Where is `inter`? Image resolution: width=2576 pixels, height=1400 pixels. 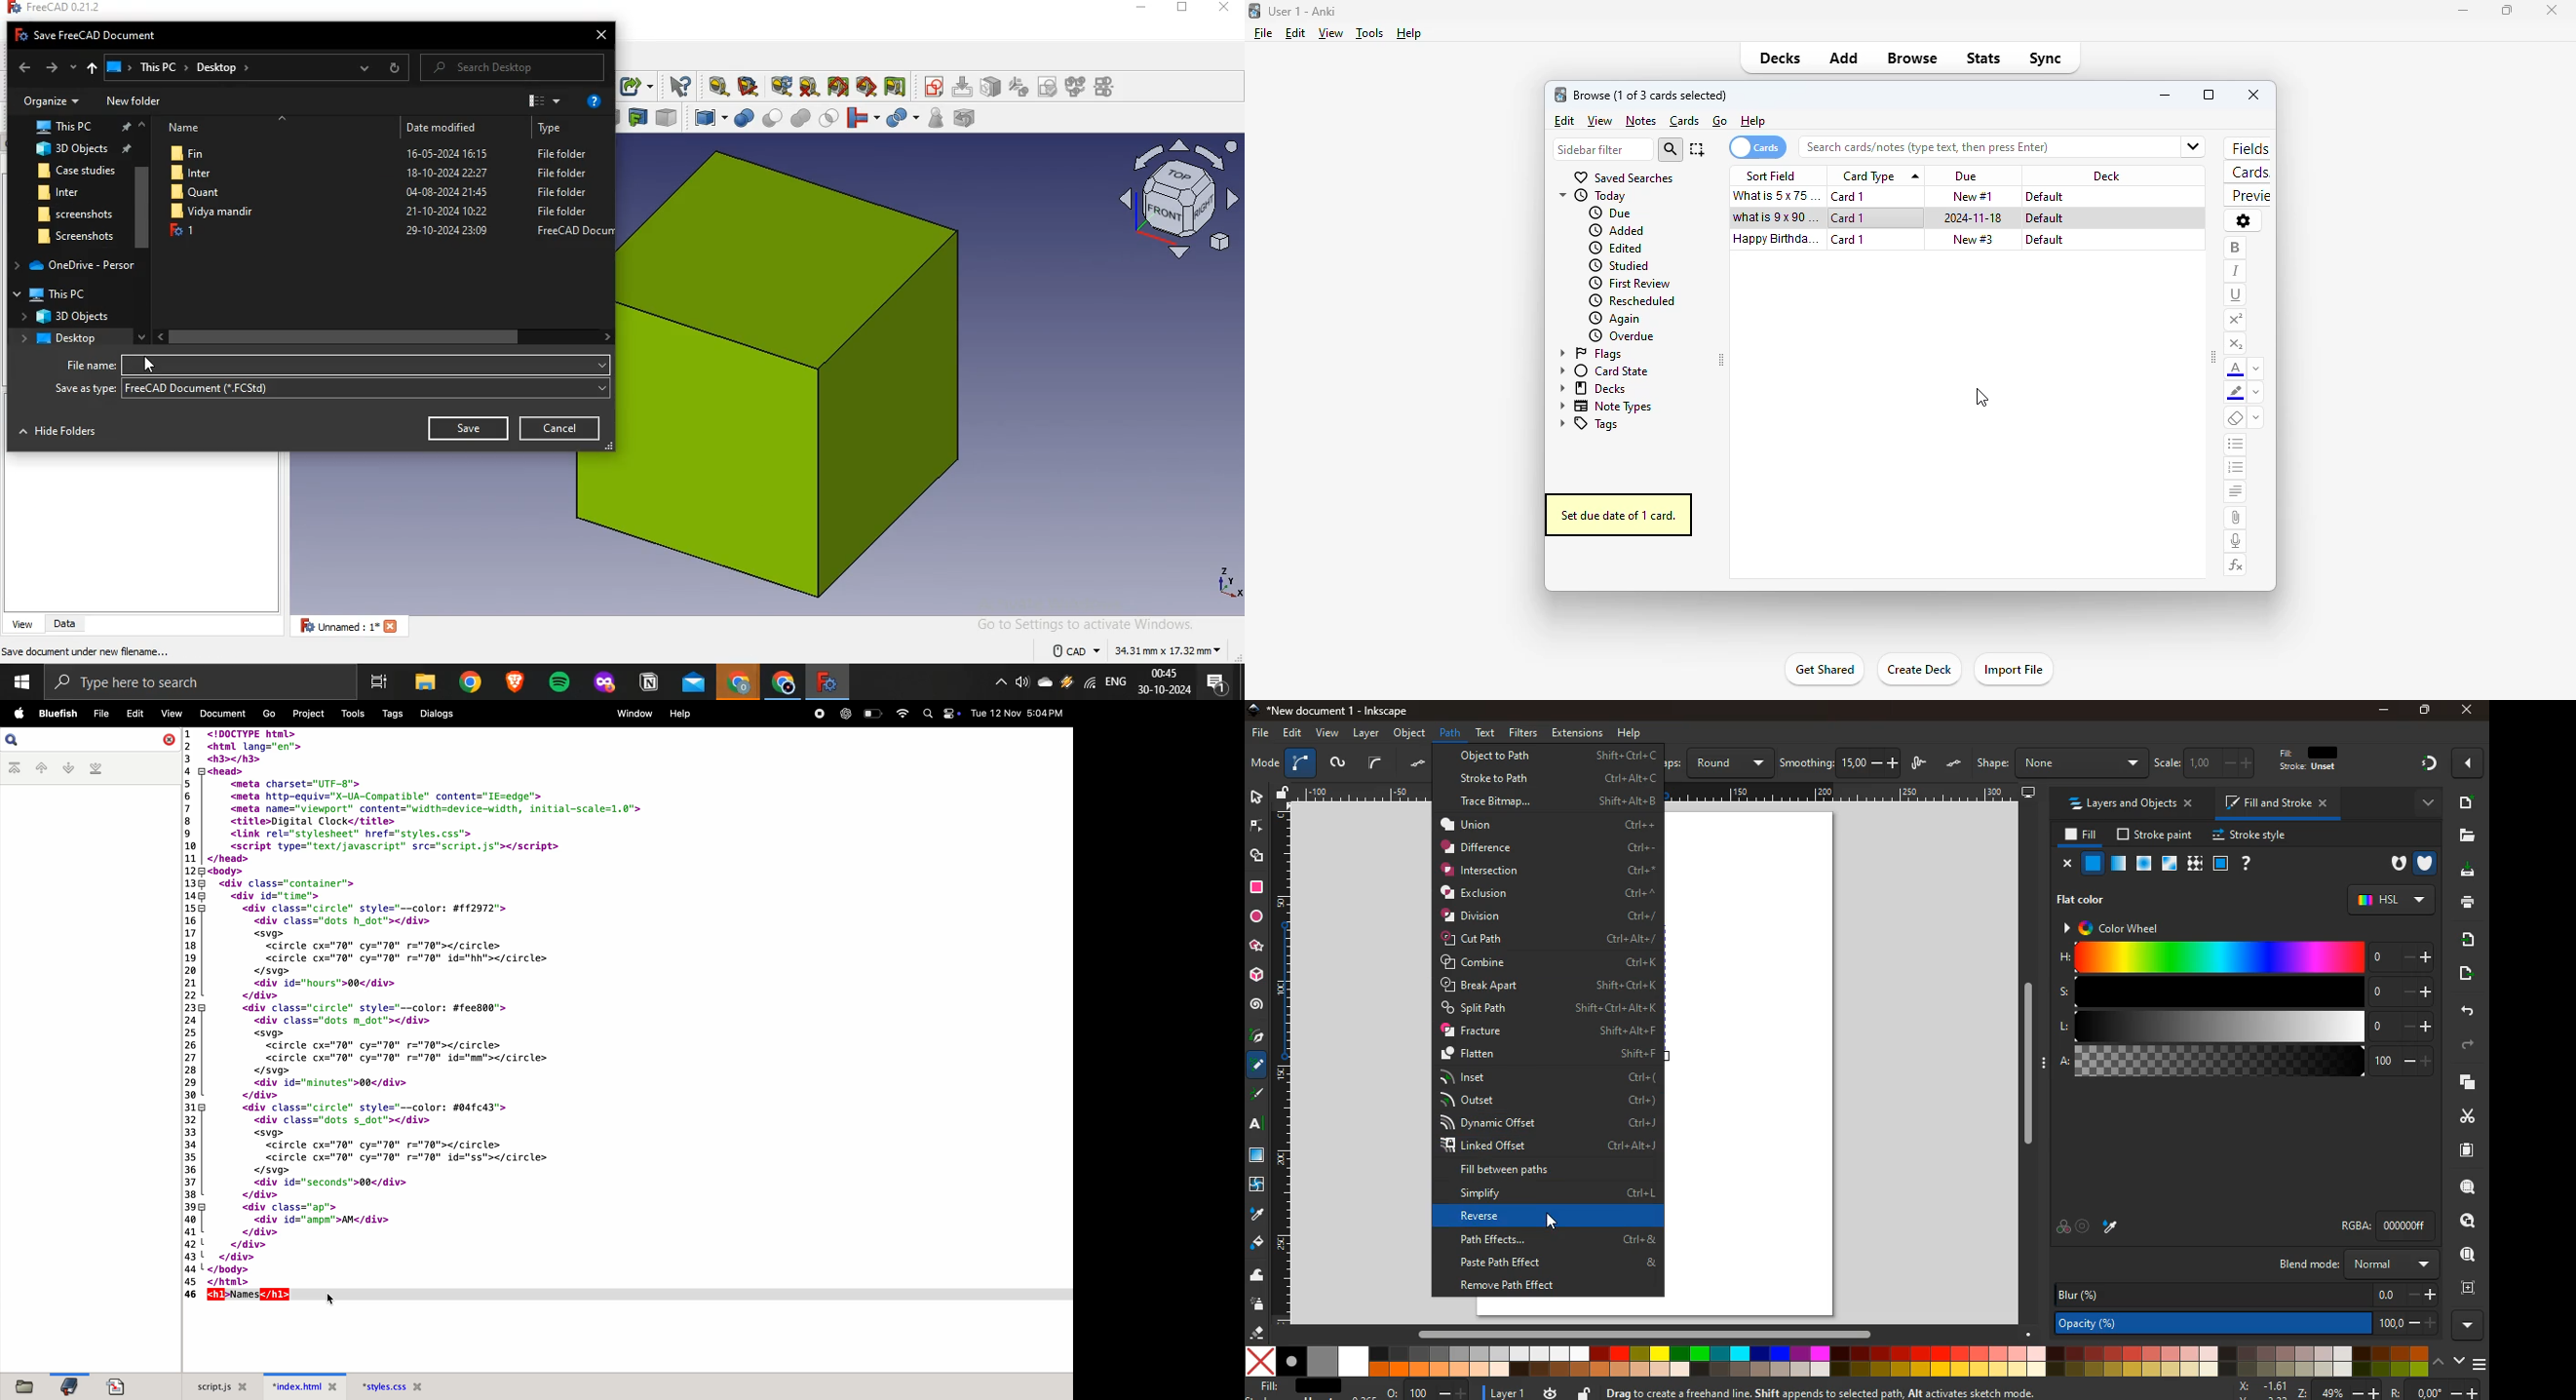
inter is located at coordinates (61, 195).